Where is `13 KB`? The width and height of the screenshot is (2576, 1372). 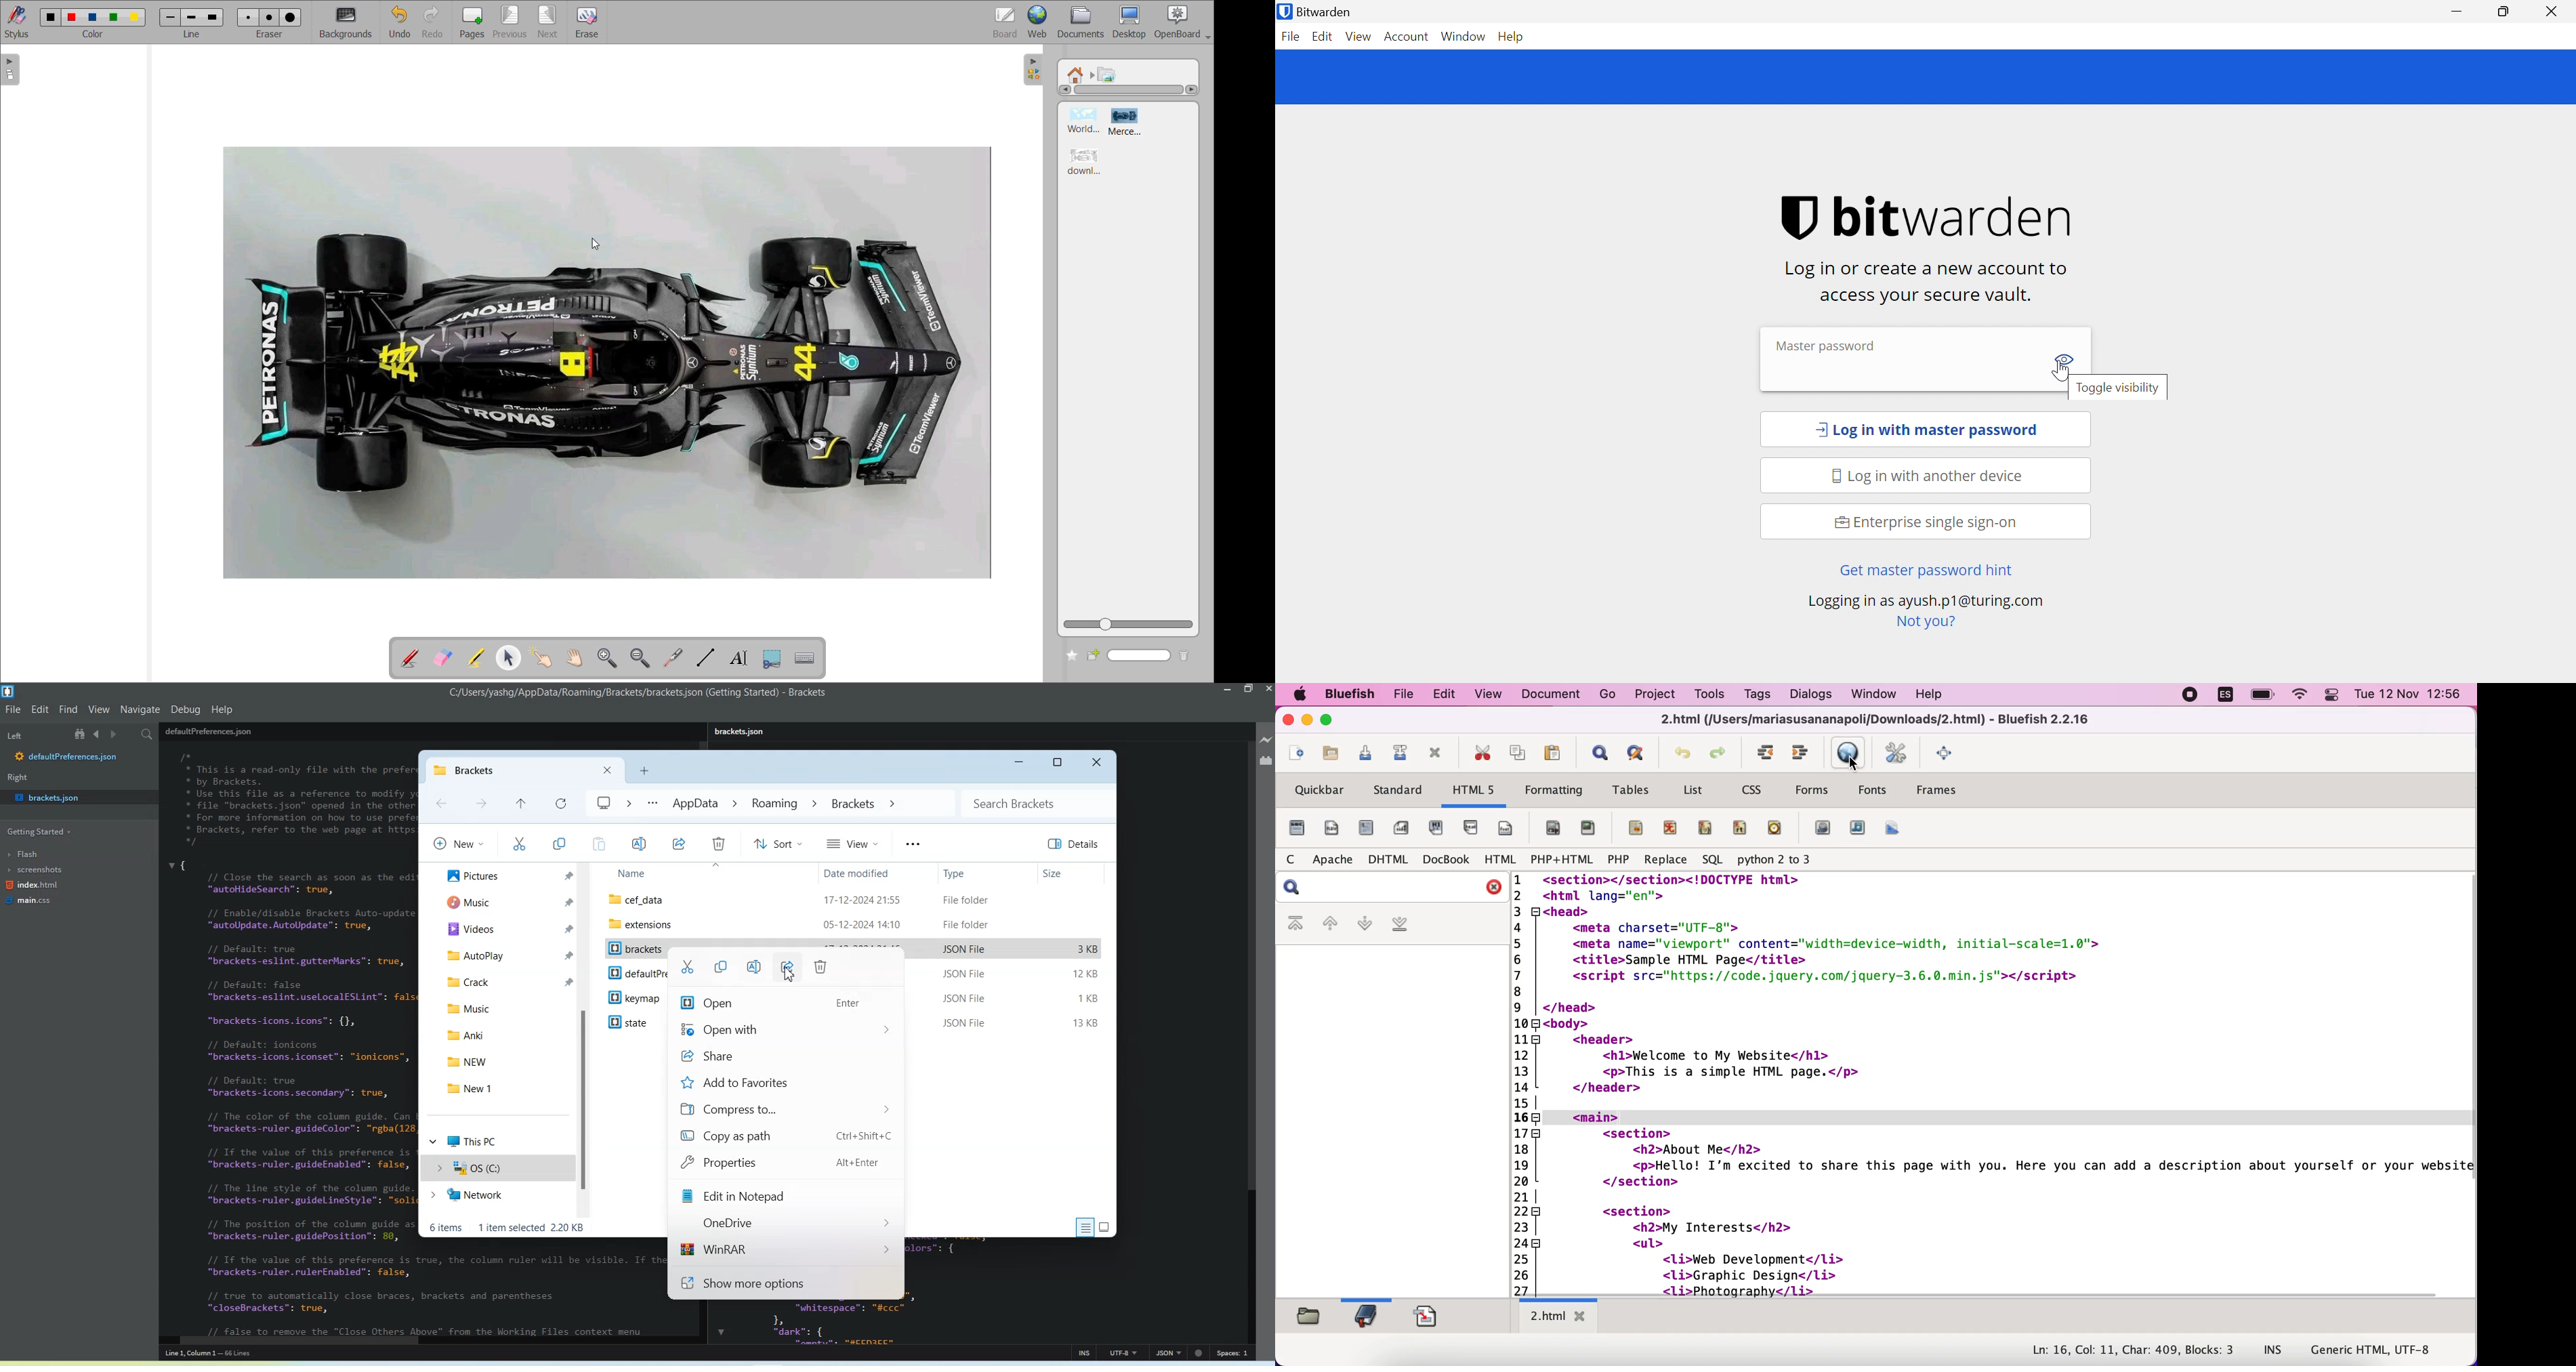 13 KB is located at coordinates (1088, 1024).